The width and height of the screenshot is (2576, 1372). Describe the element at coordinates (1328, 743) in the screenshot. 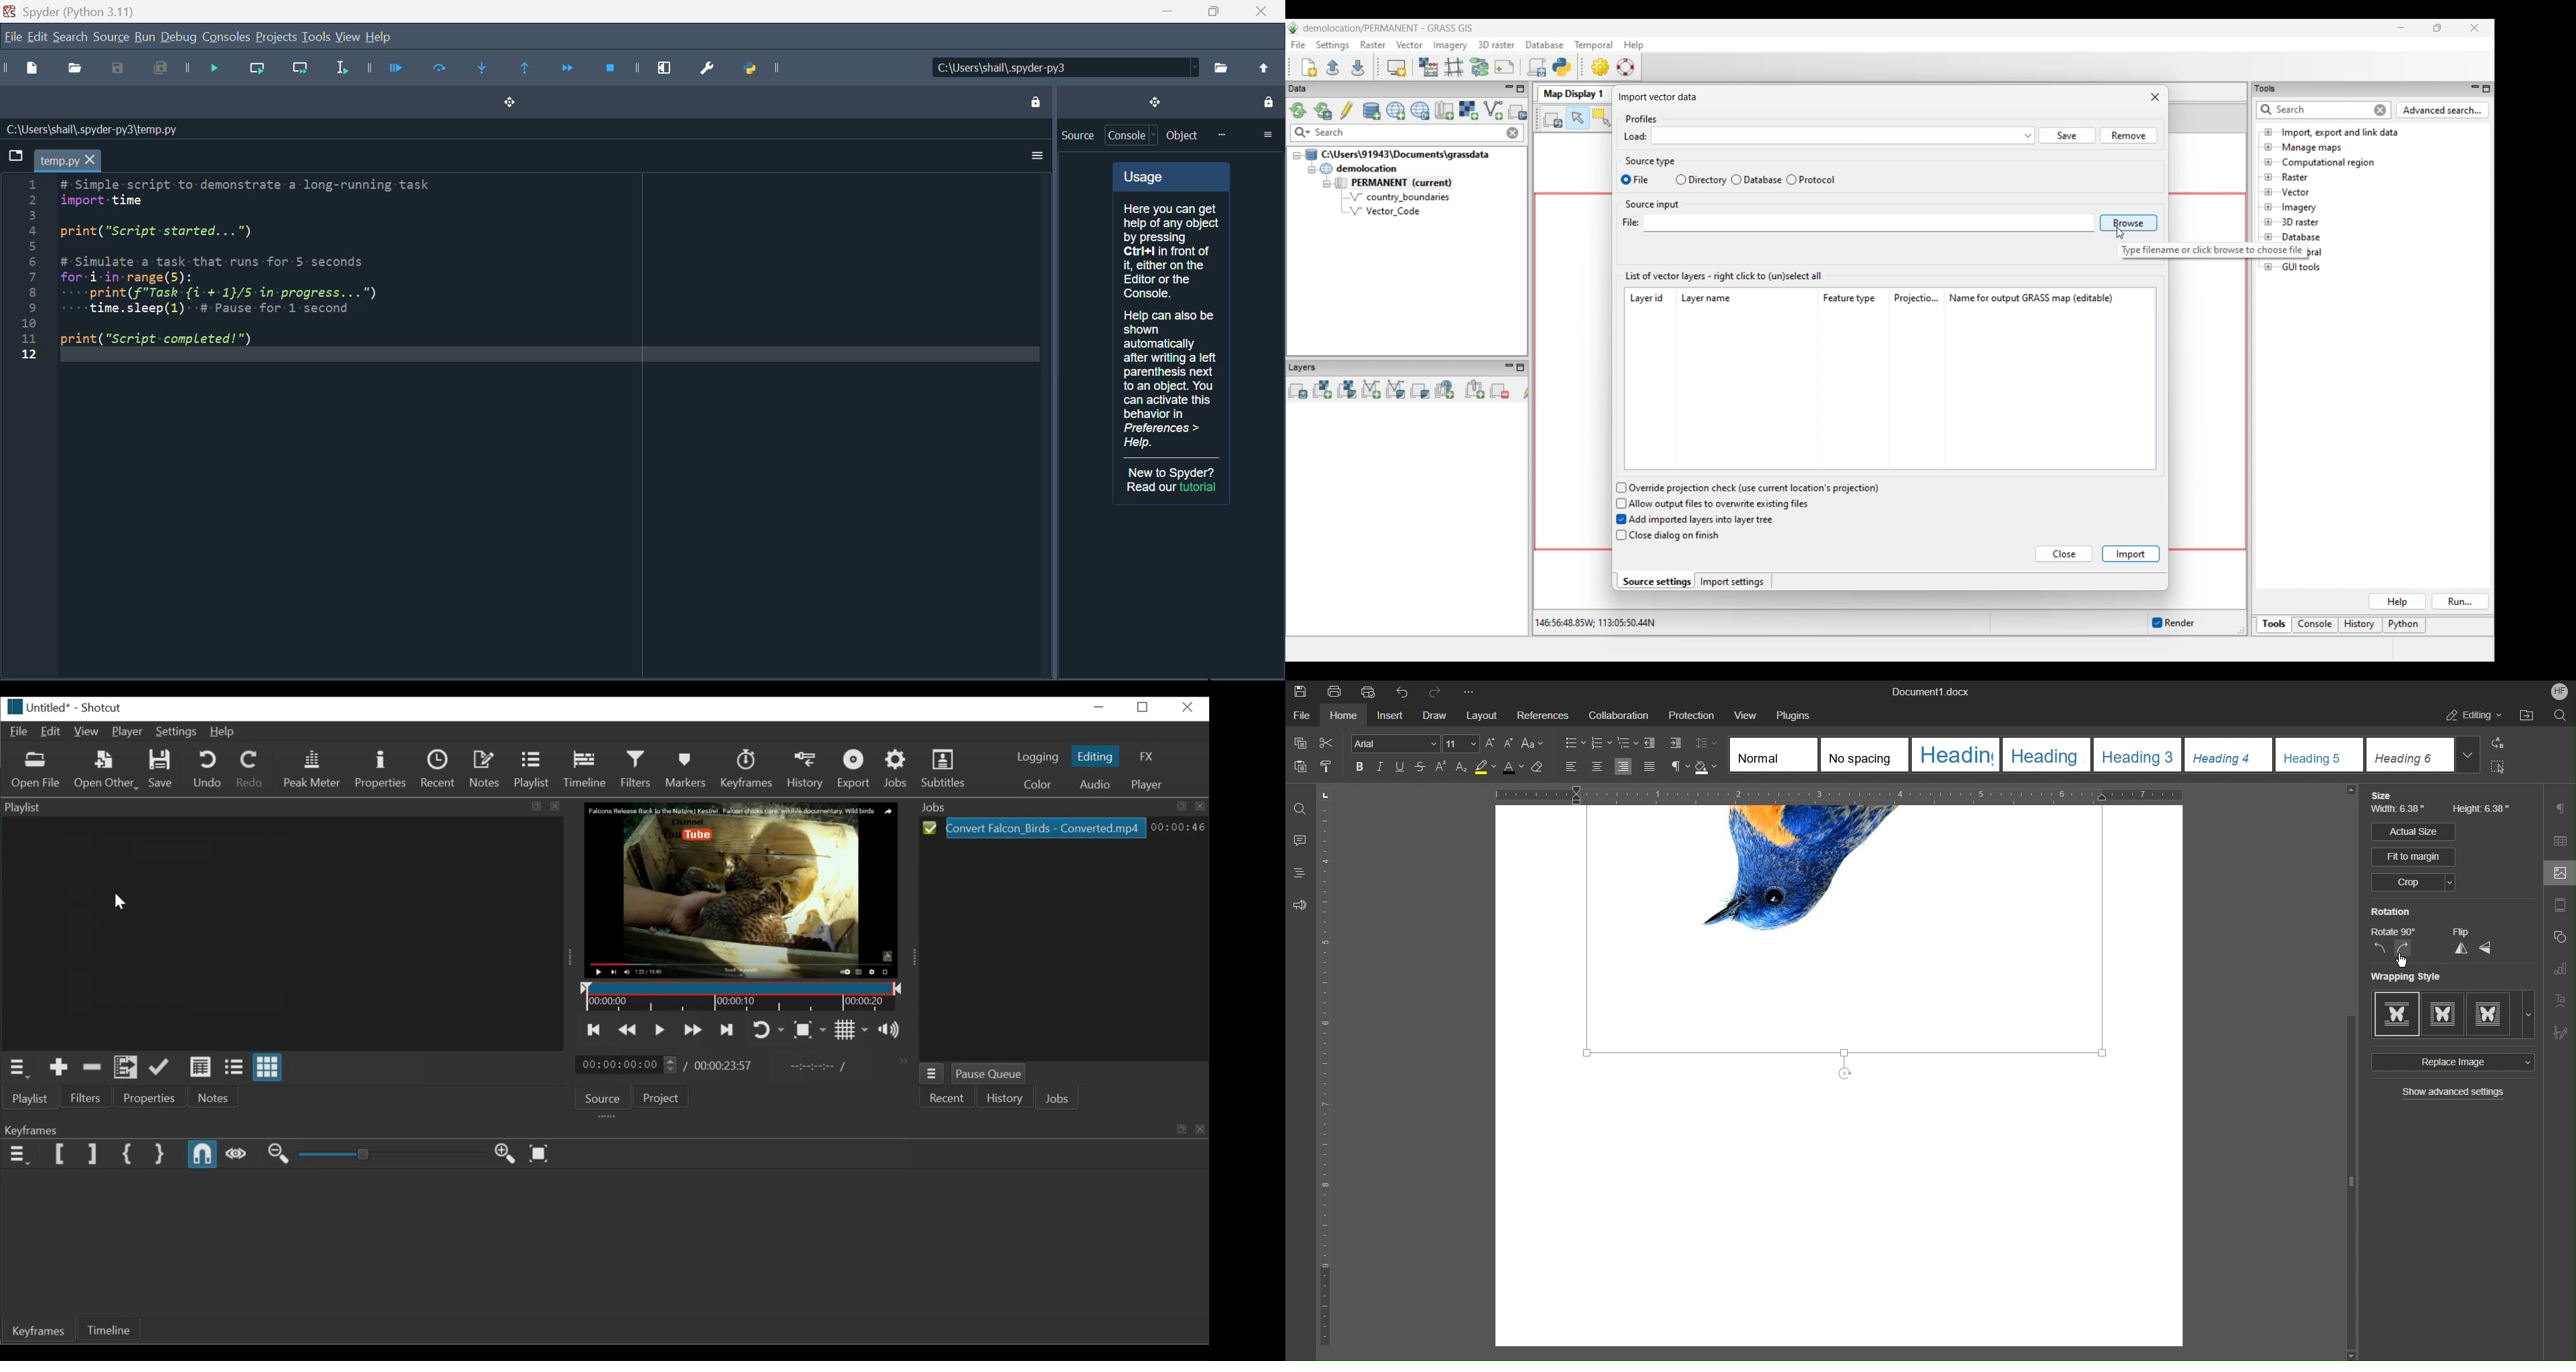

I see `Cut` at that location.